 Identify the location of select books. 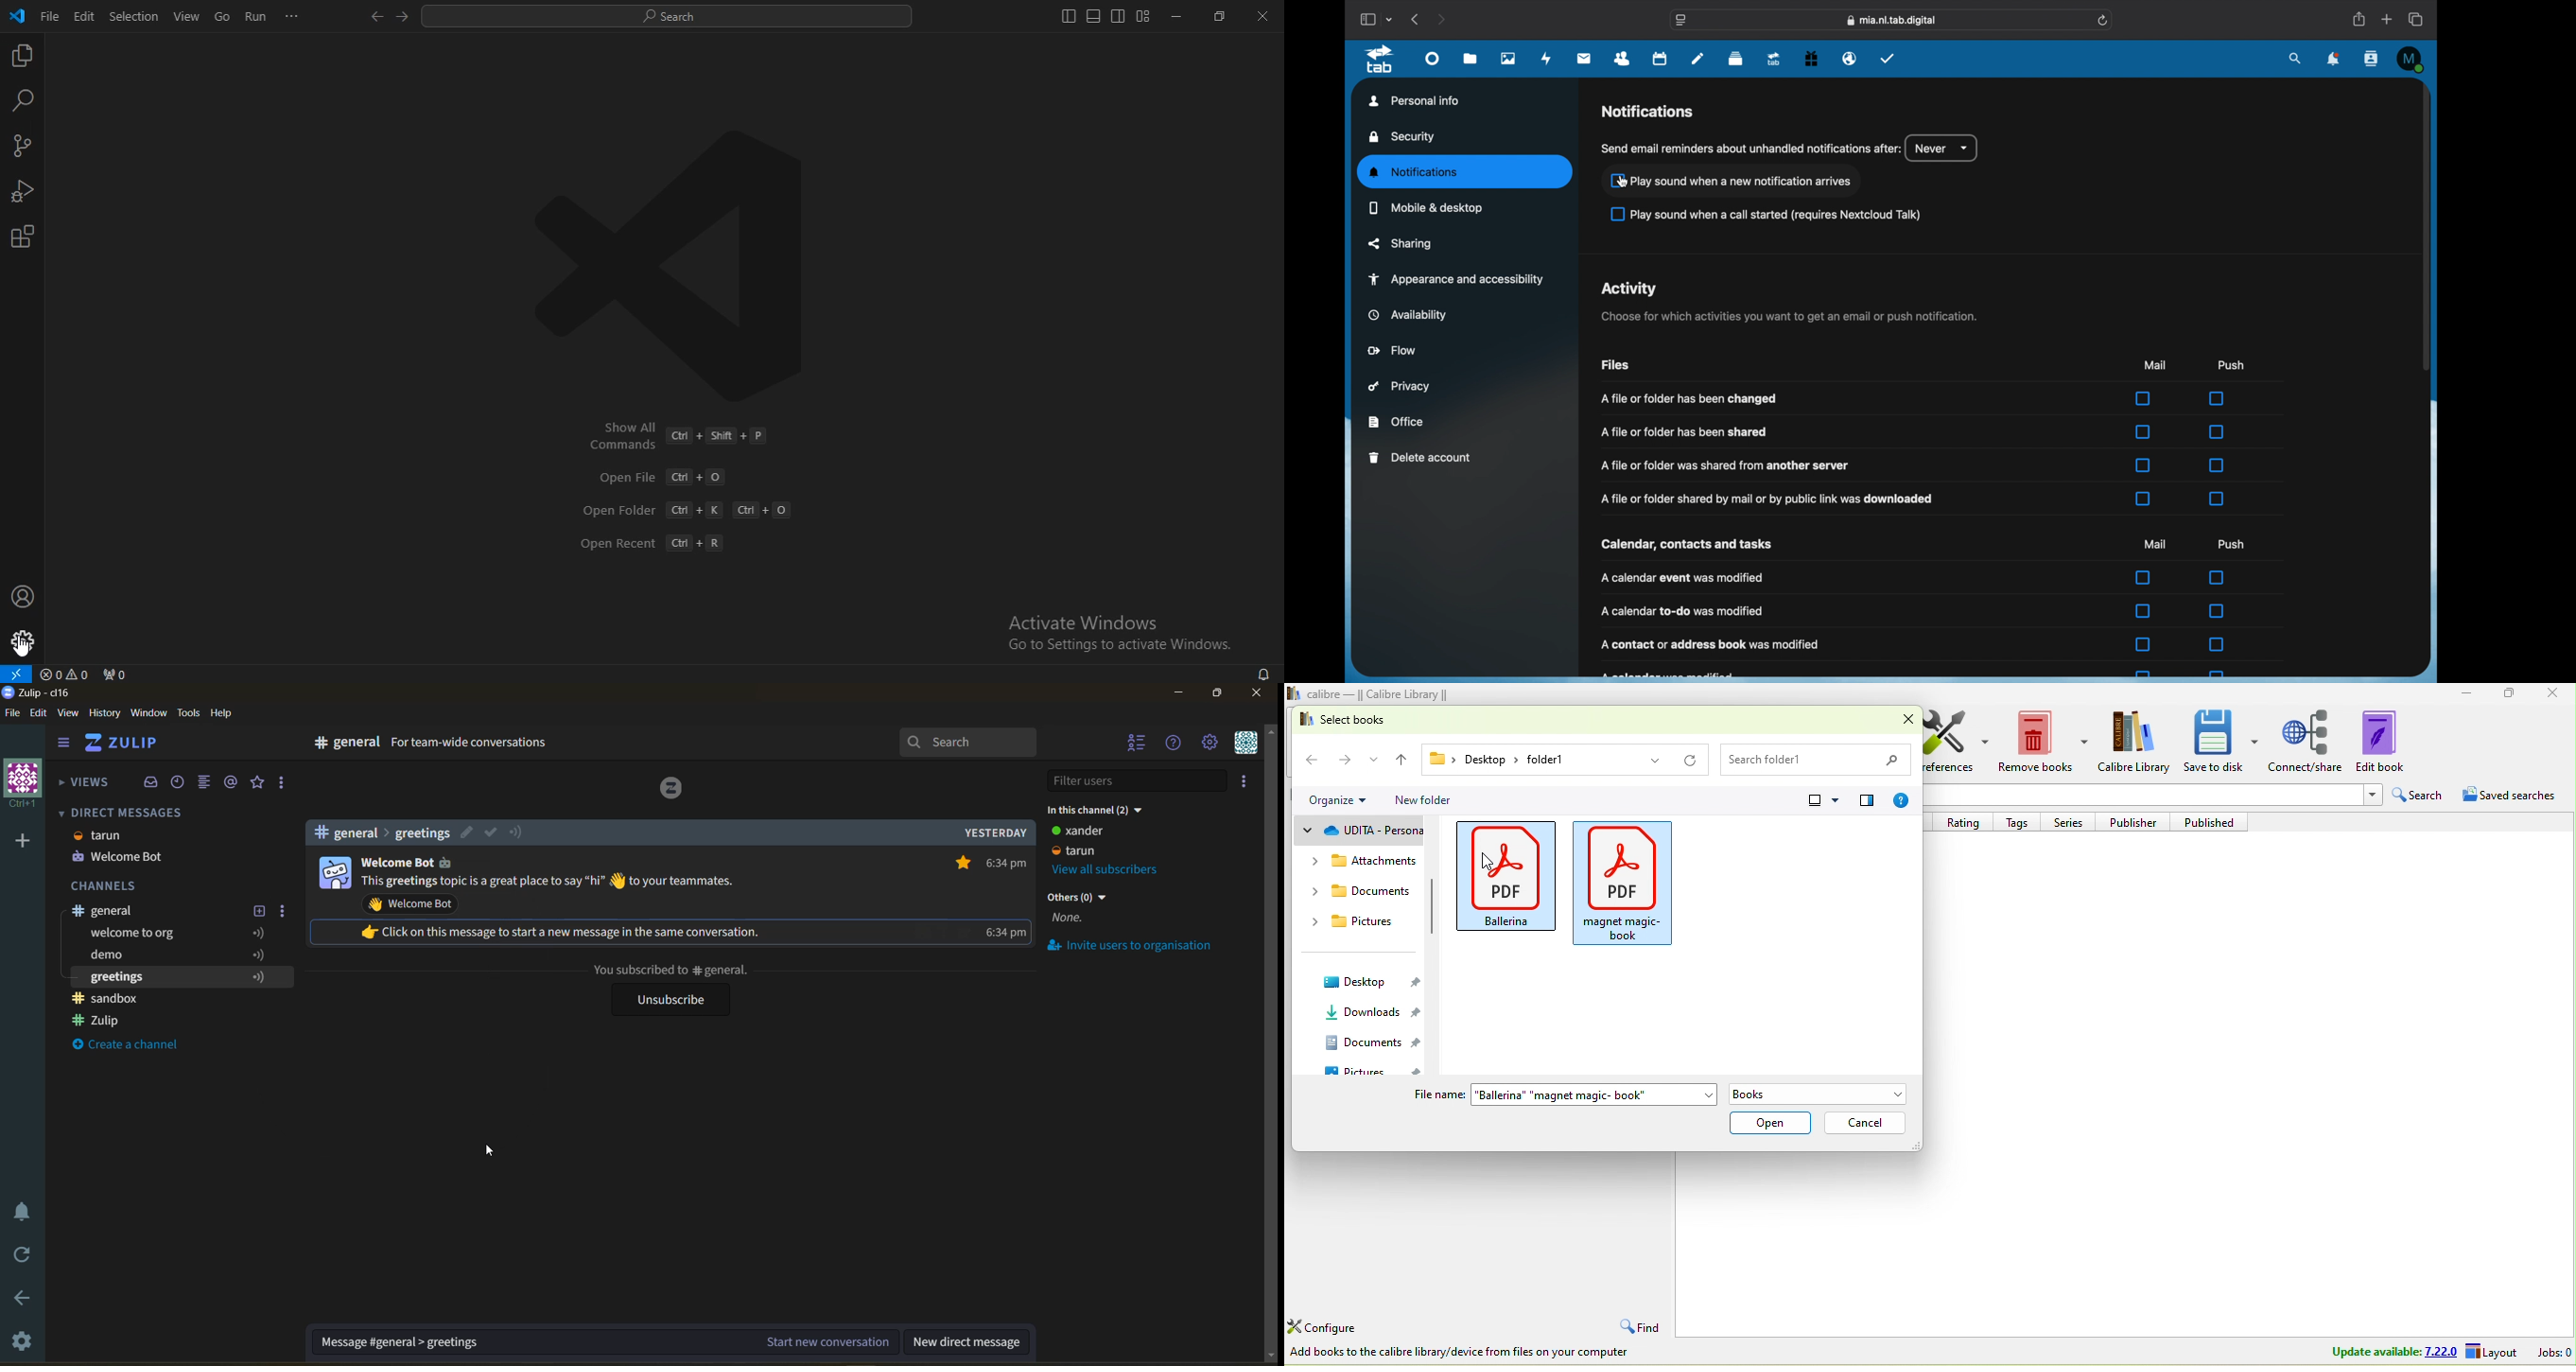
(1366, 720).